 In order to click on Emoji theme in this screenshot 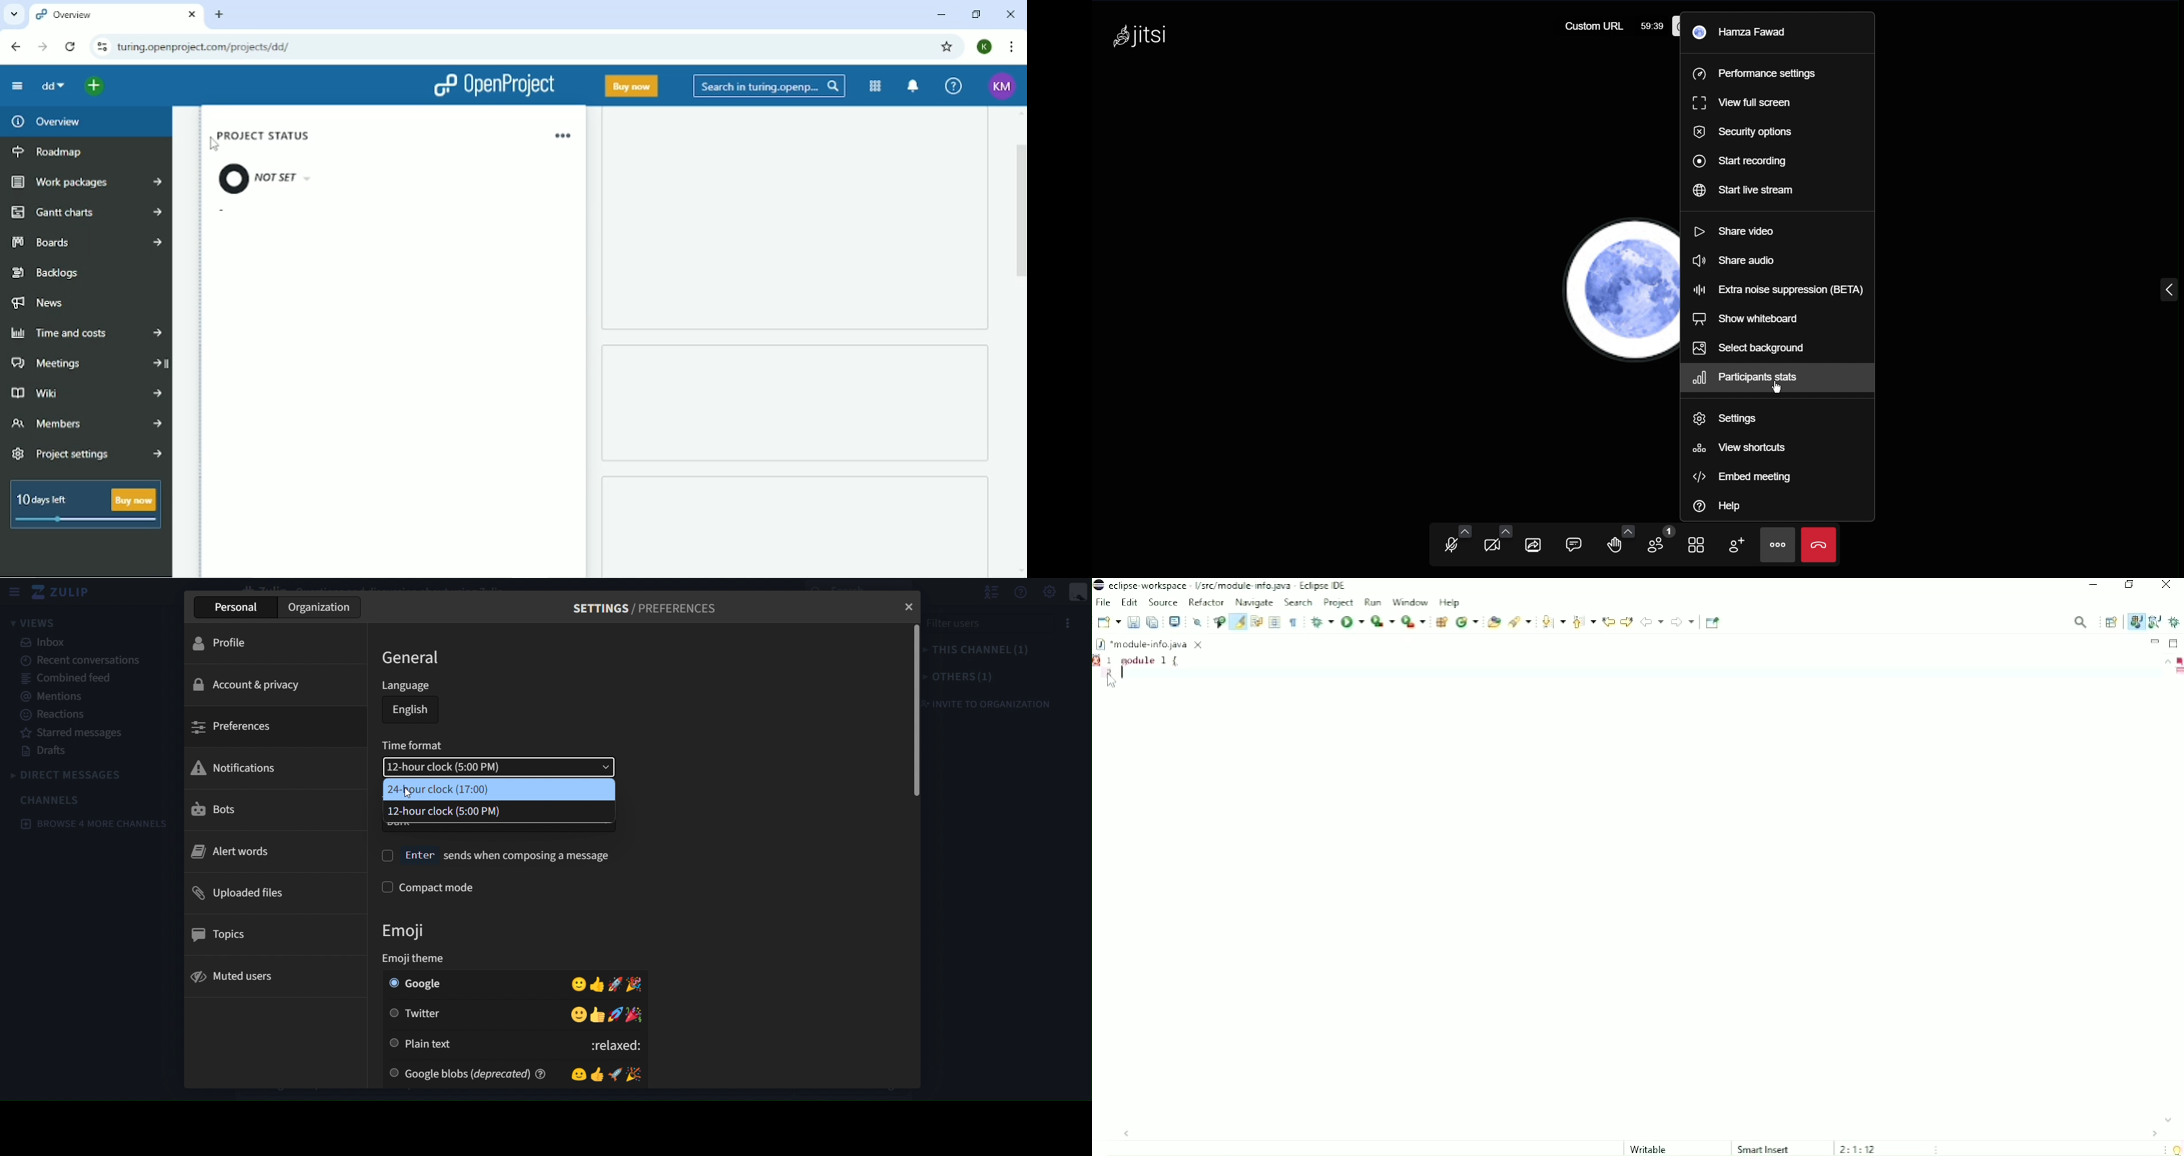, I will do `click(426, 959)`.